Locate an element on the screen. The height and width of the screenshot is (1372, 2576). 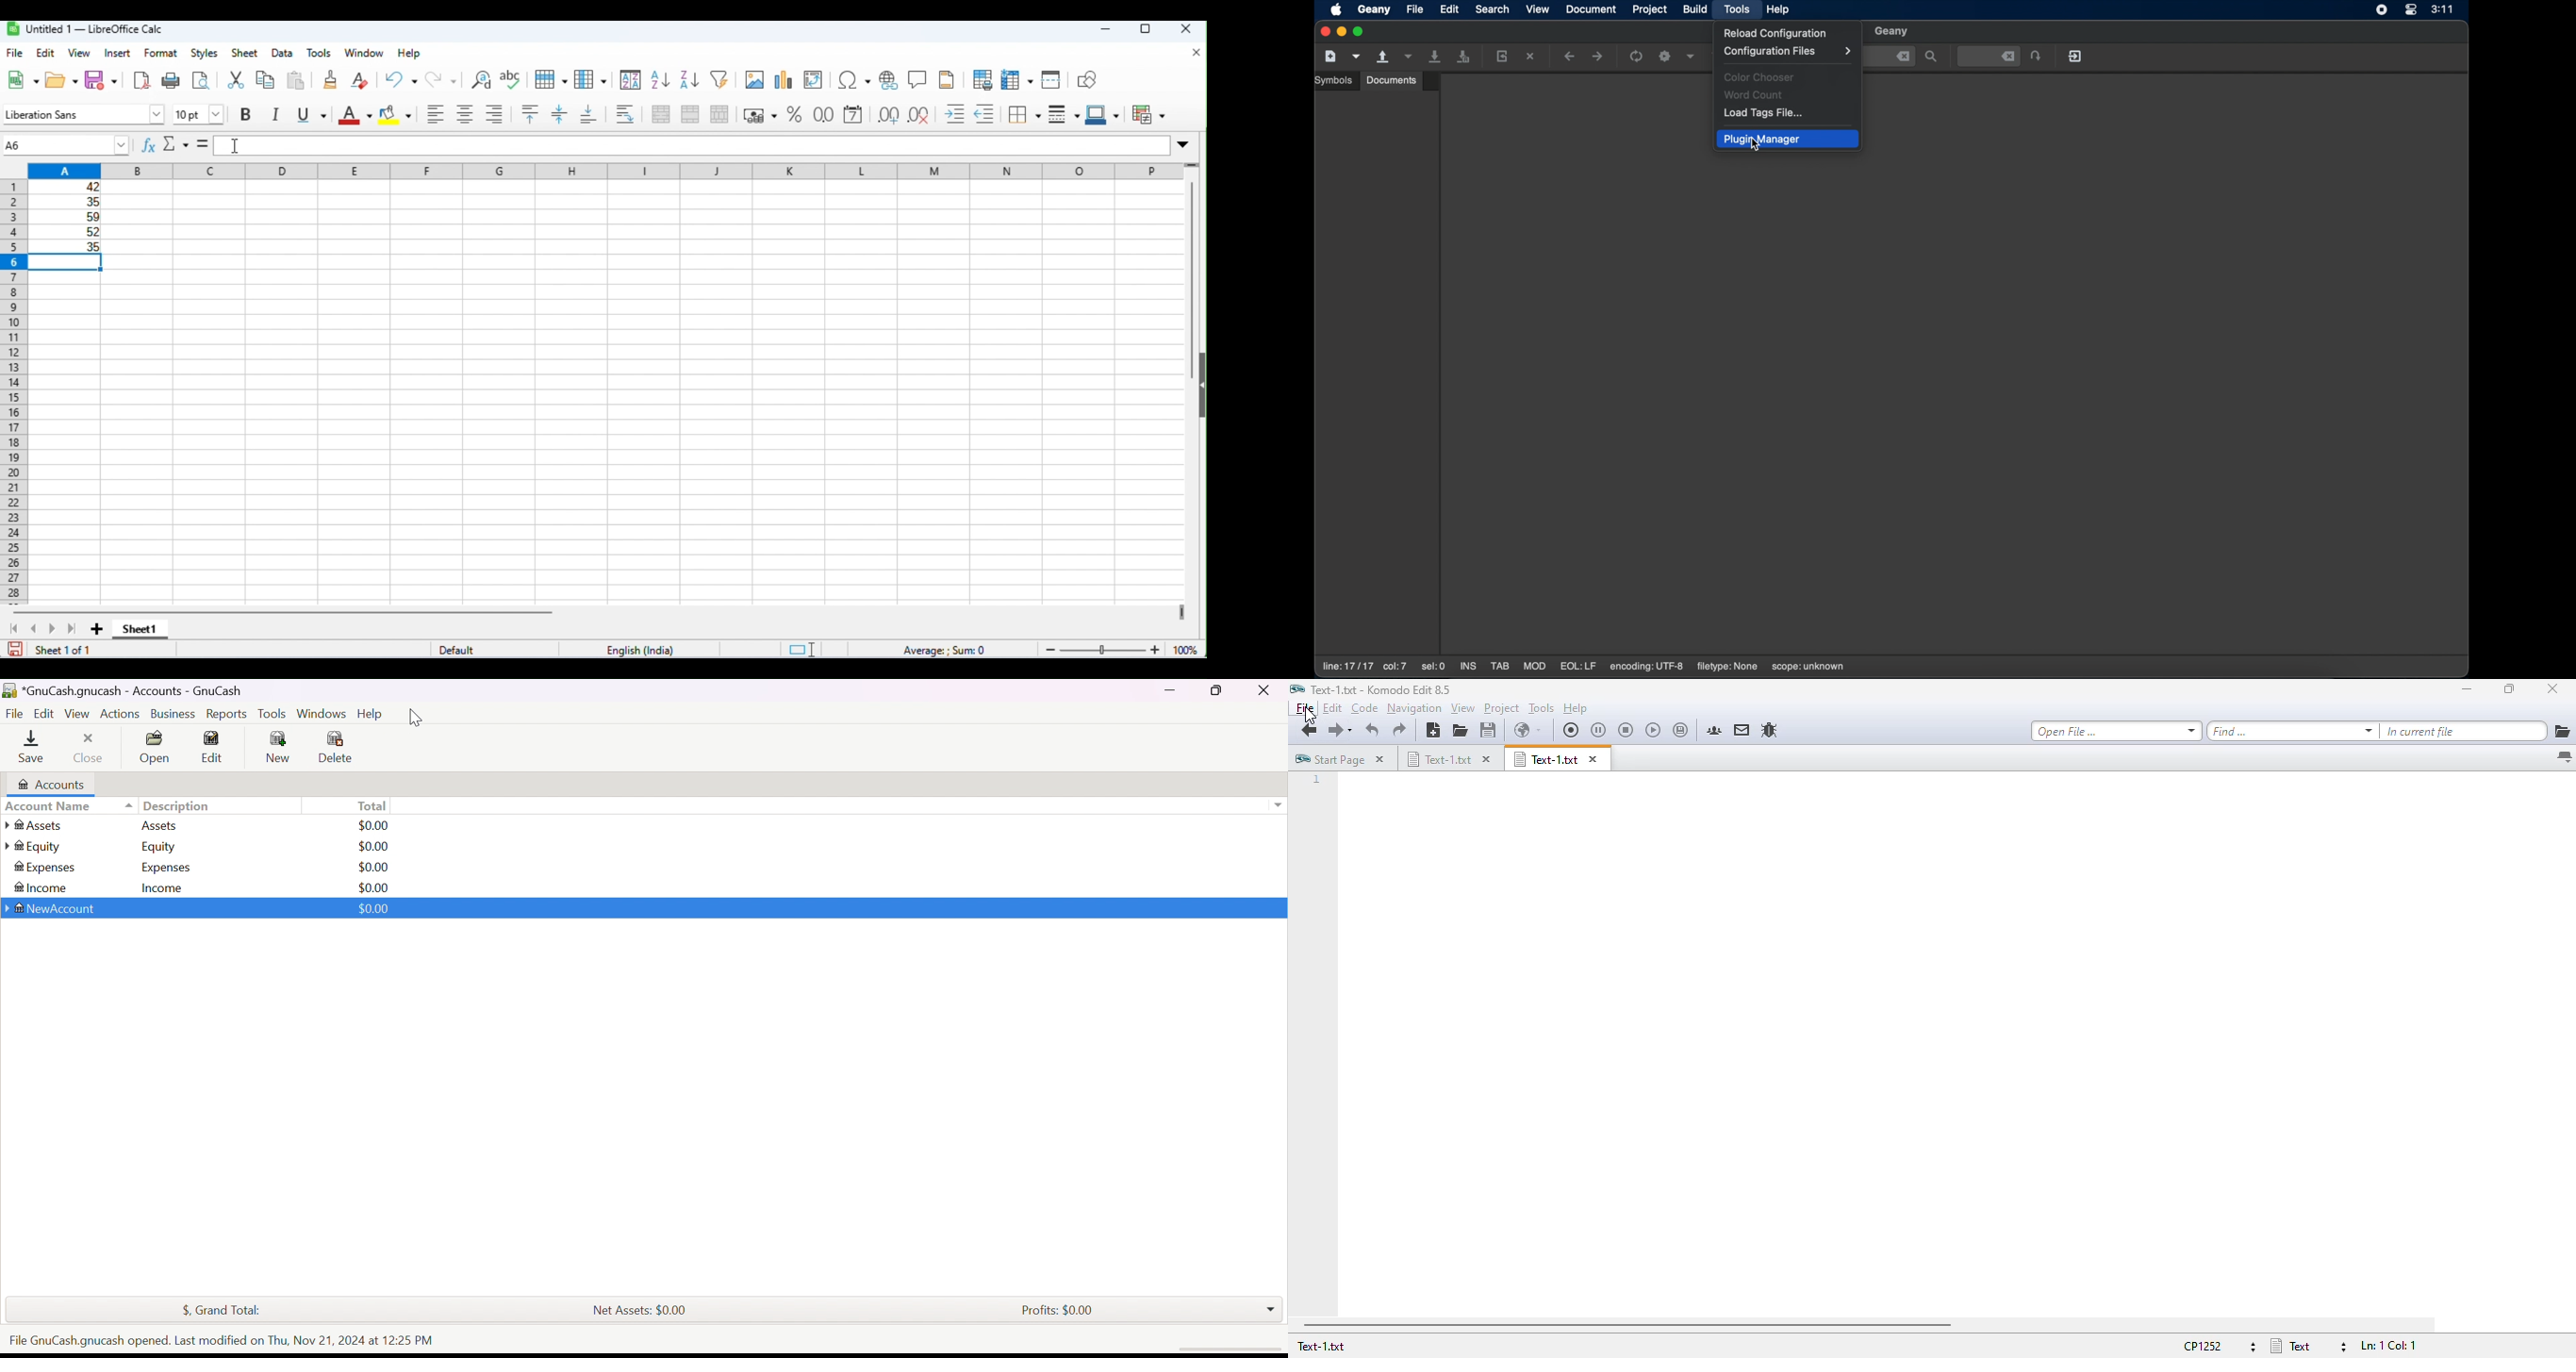
new is located at coordinates (23, 80).